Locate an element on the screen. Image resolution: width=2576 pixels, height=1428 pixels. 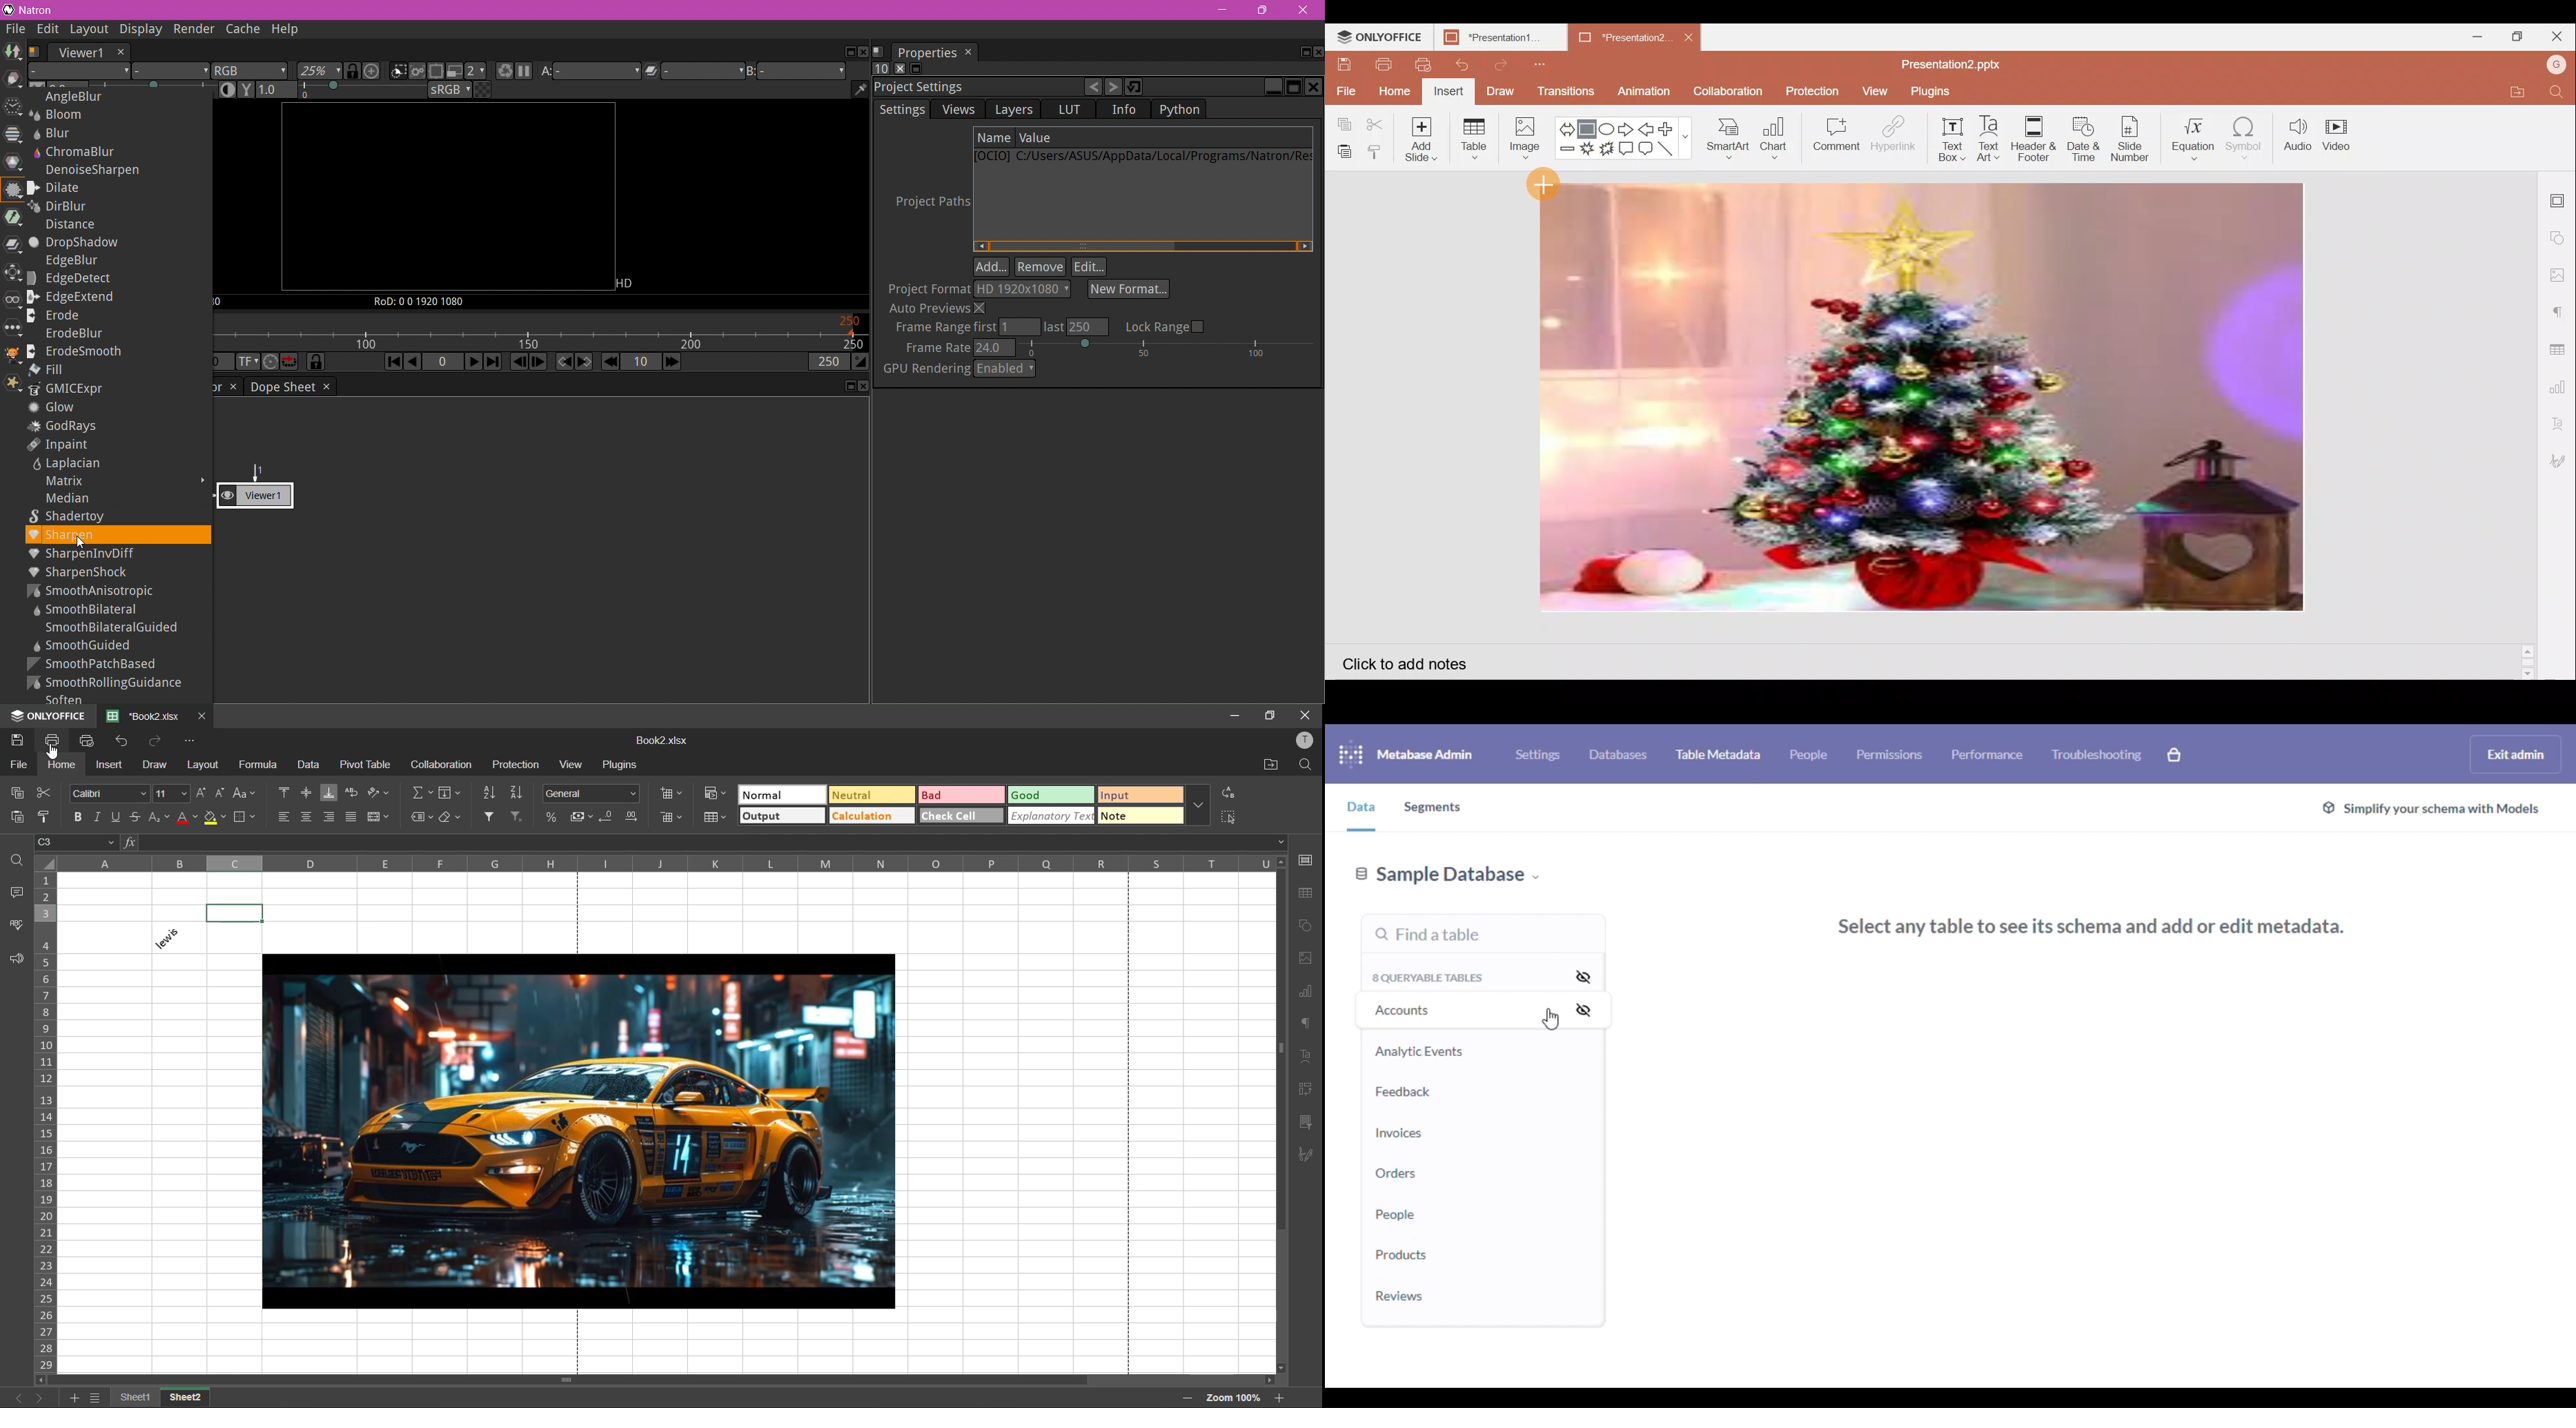
Draw is located at coordinates (13, 80).